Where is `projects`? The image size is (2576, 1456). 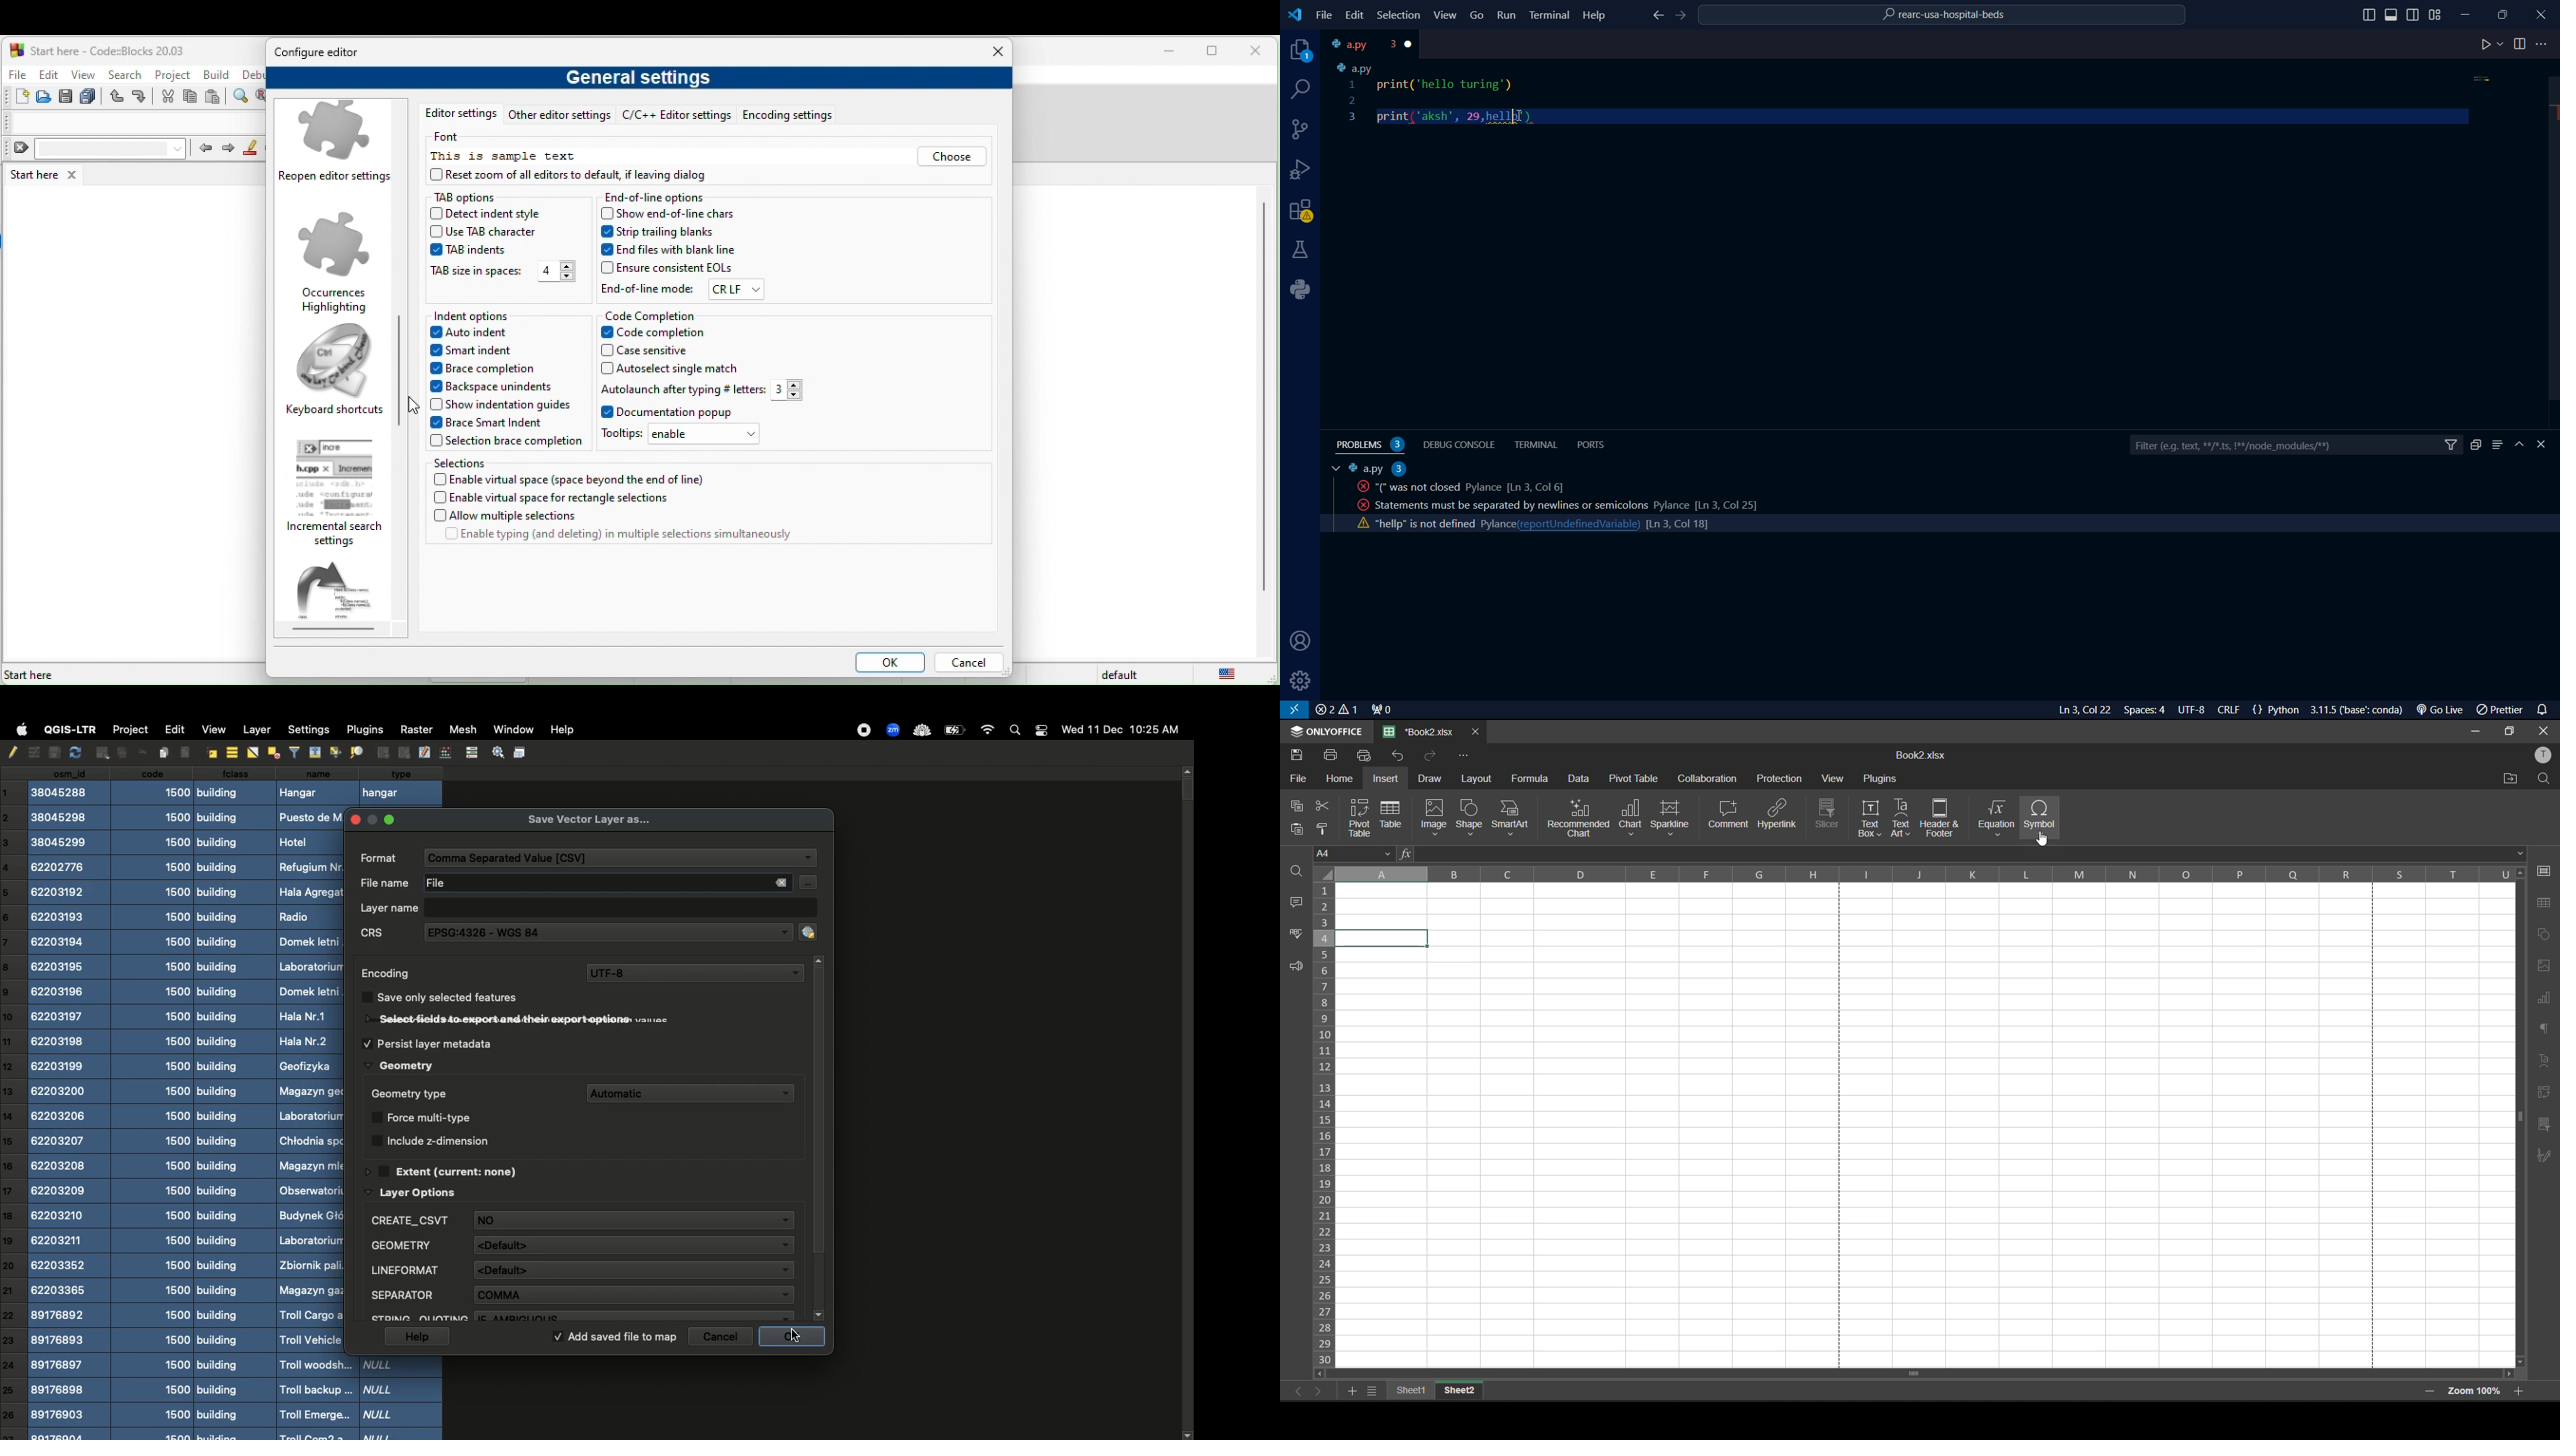
projects is located at coordinates (1297, 51).